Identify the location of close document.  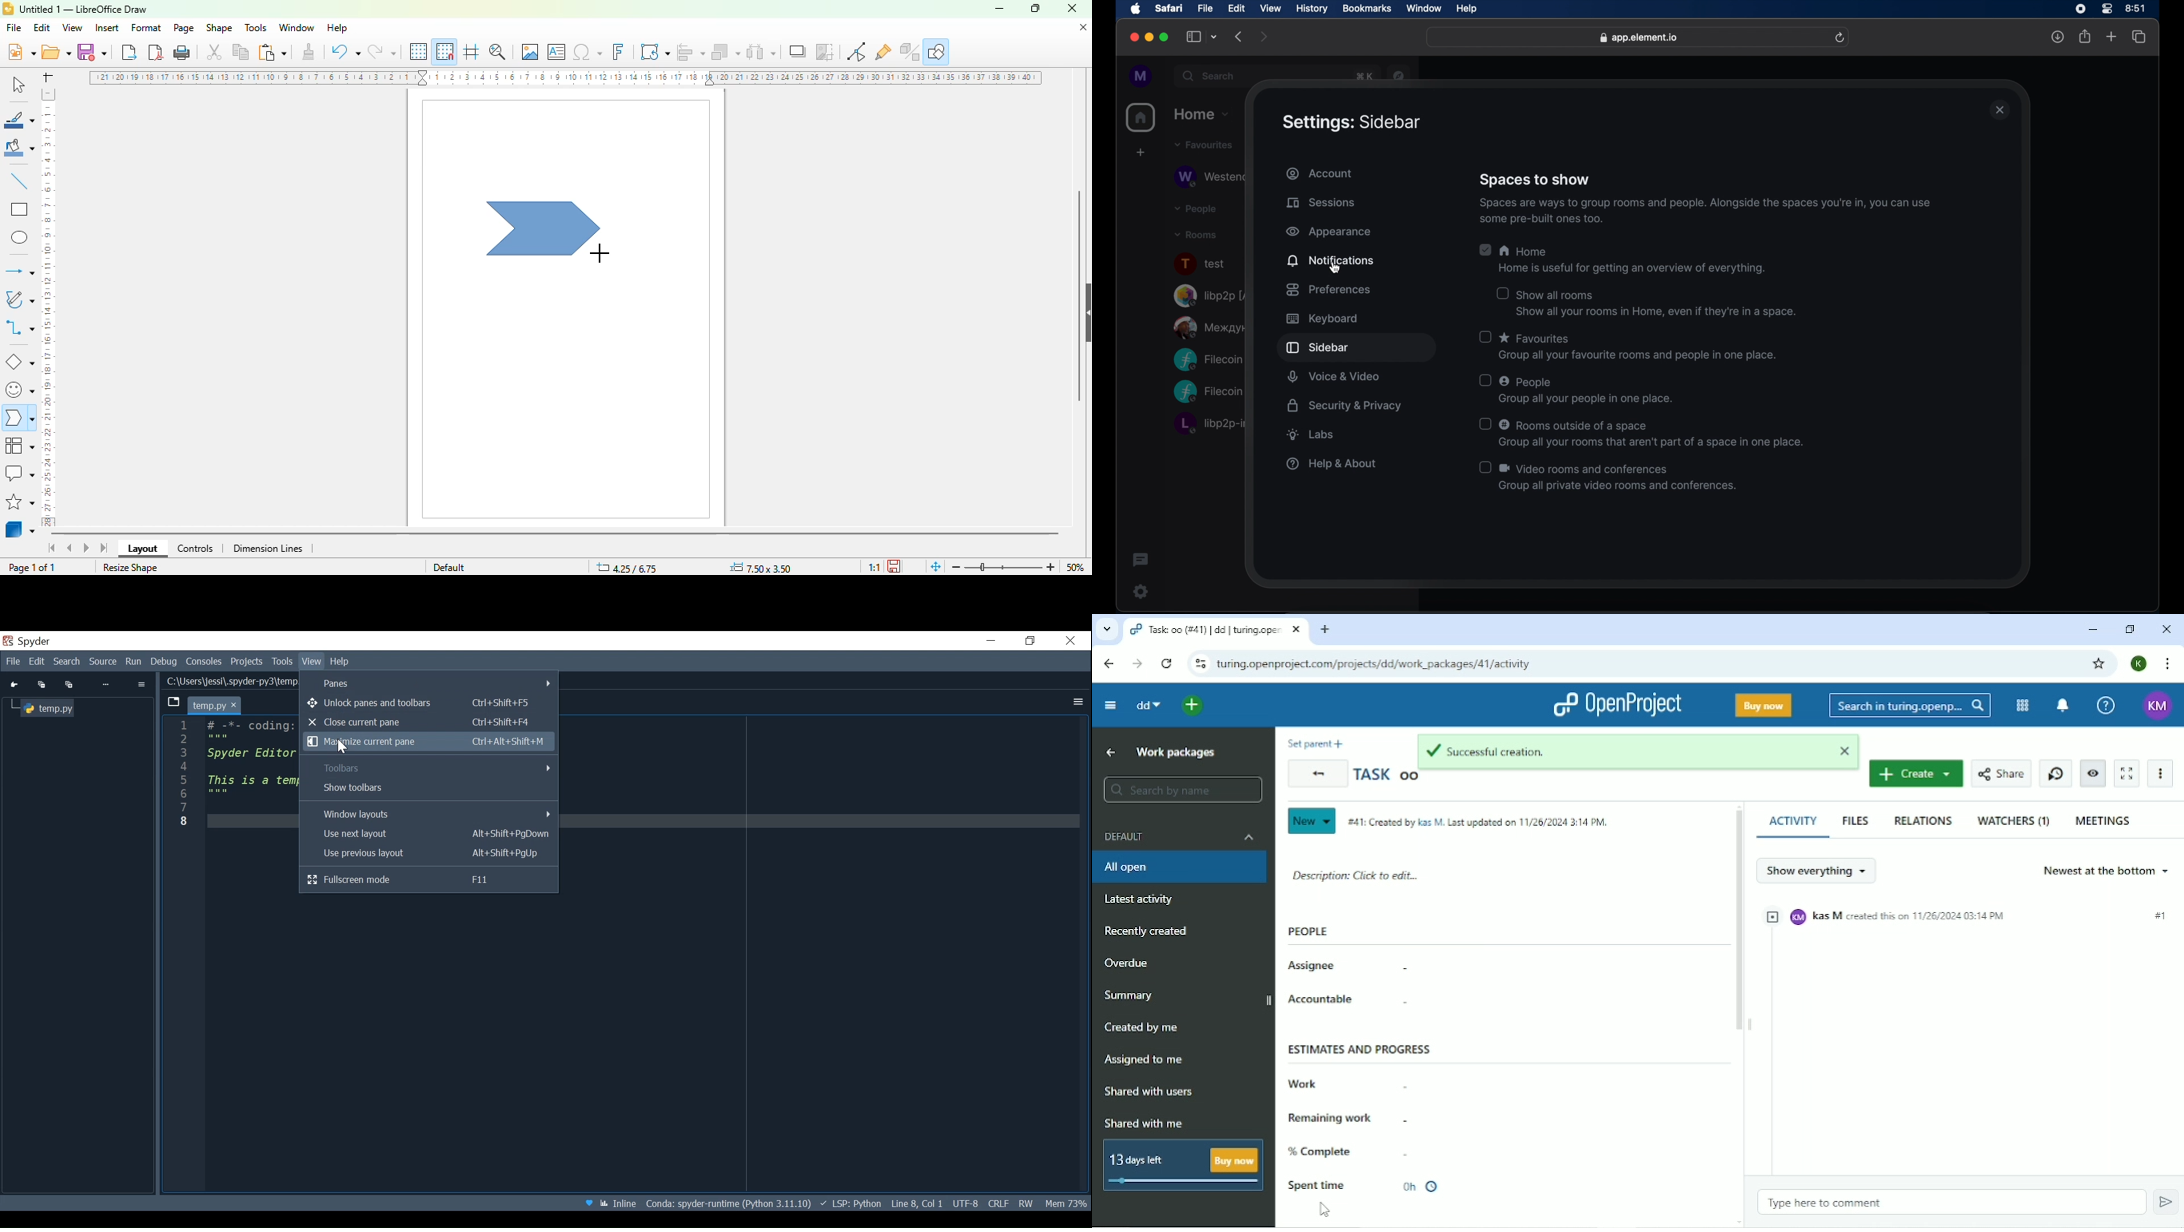
(1083, 28).